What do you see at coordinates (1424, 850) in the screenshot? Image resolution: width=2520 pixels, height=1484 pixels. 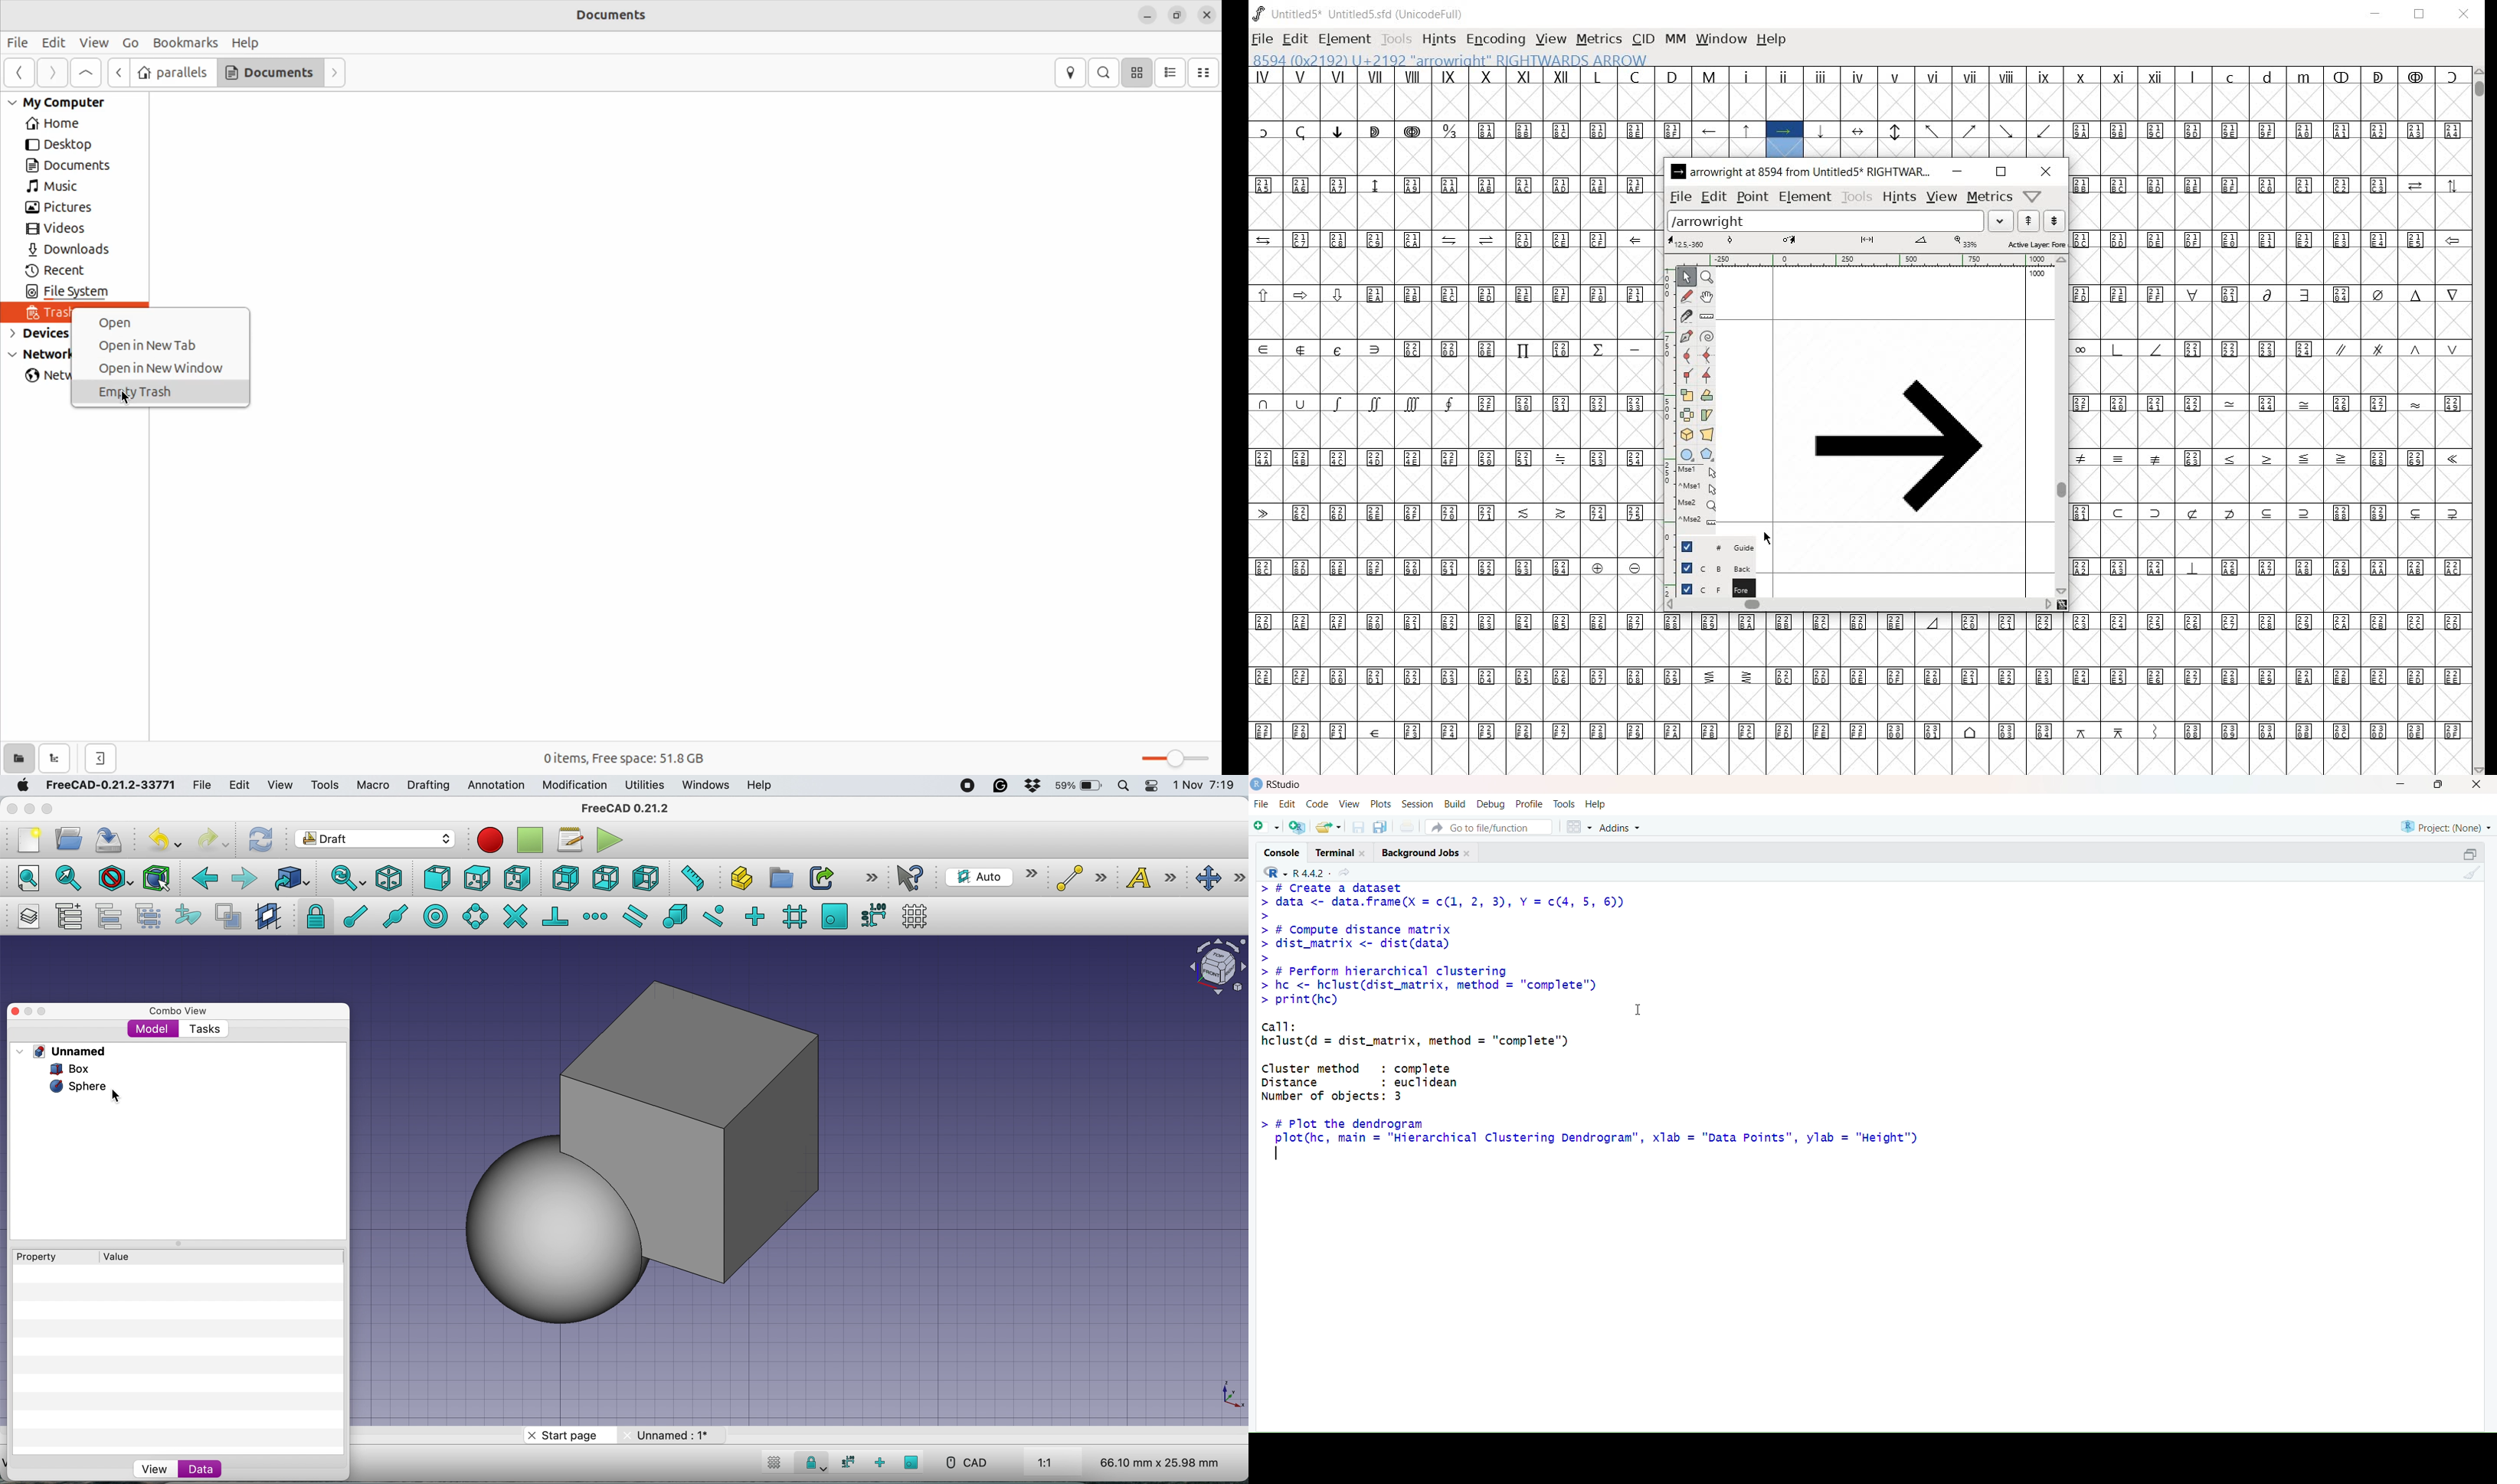 I see `Background Jobs` at bounding box center [1424, 850].